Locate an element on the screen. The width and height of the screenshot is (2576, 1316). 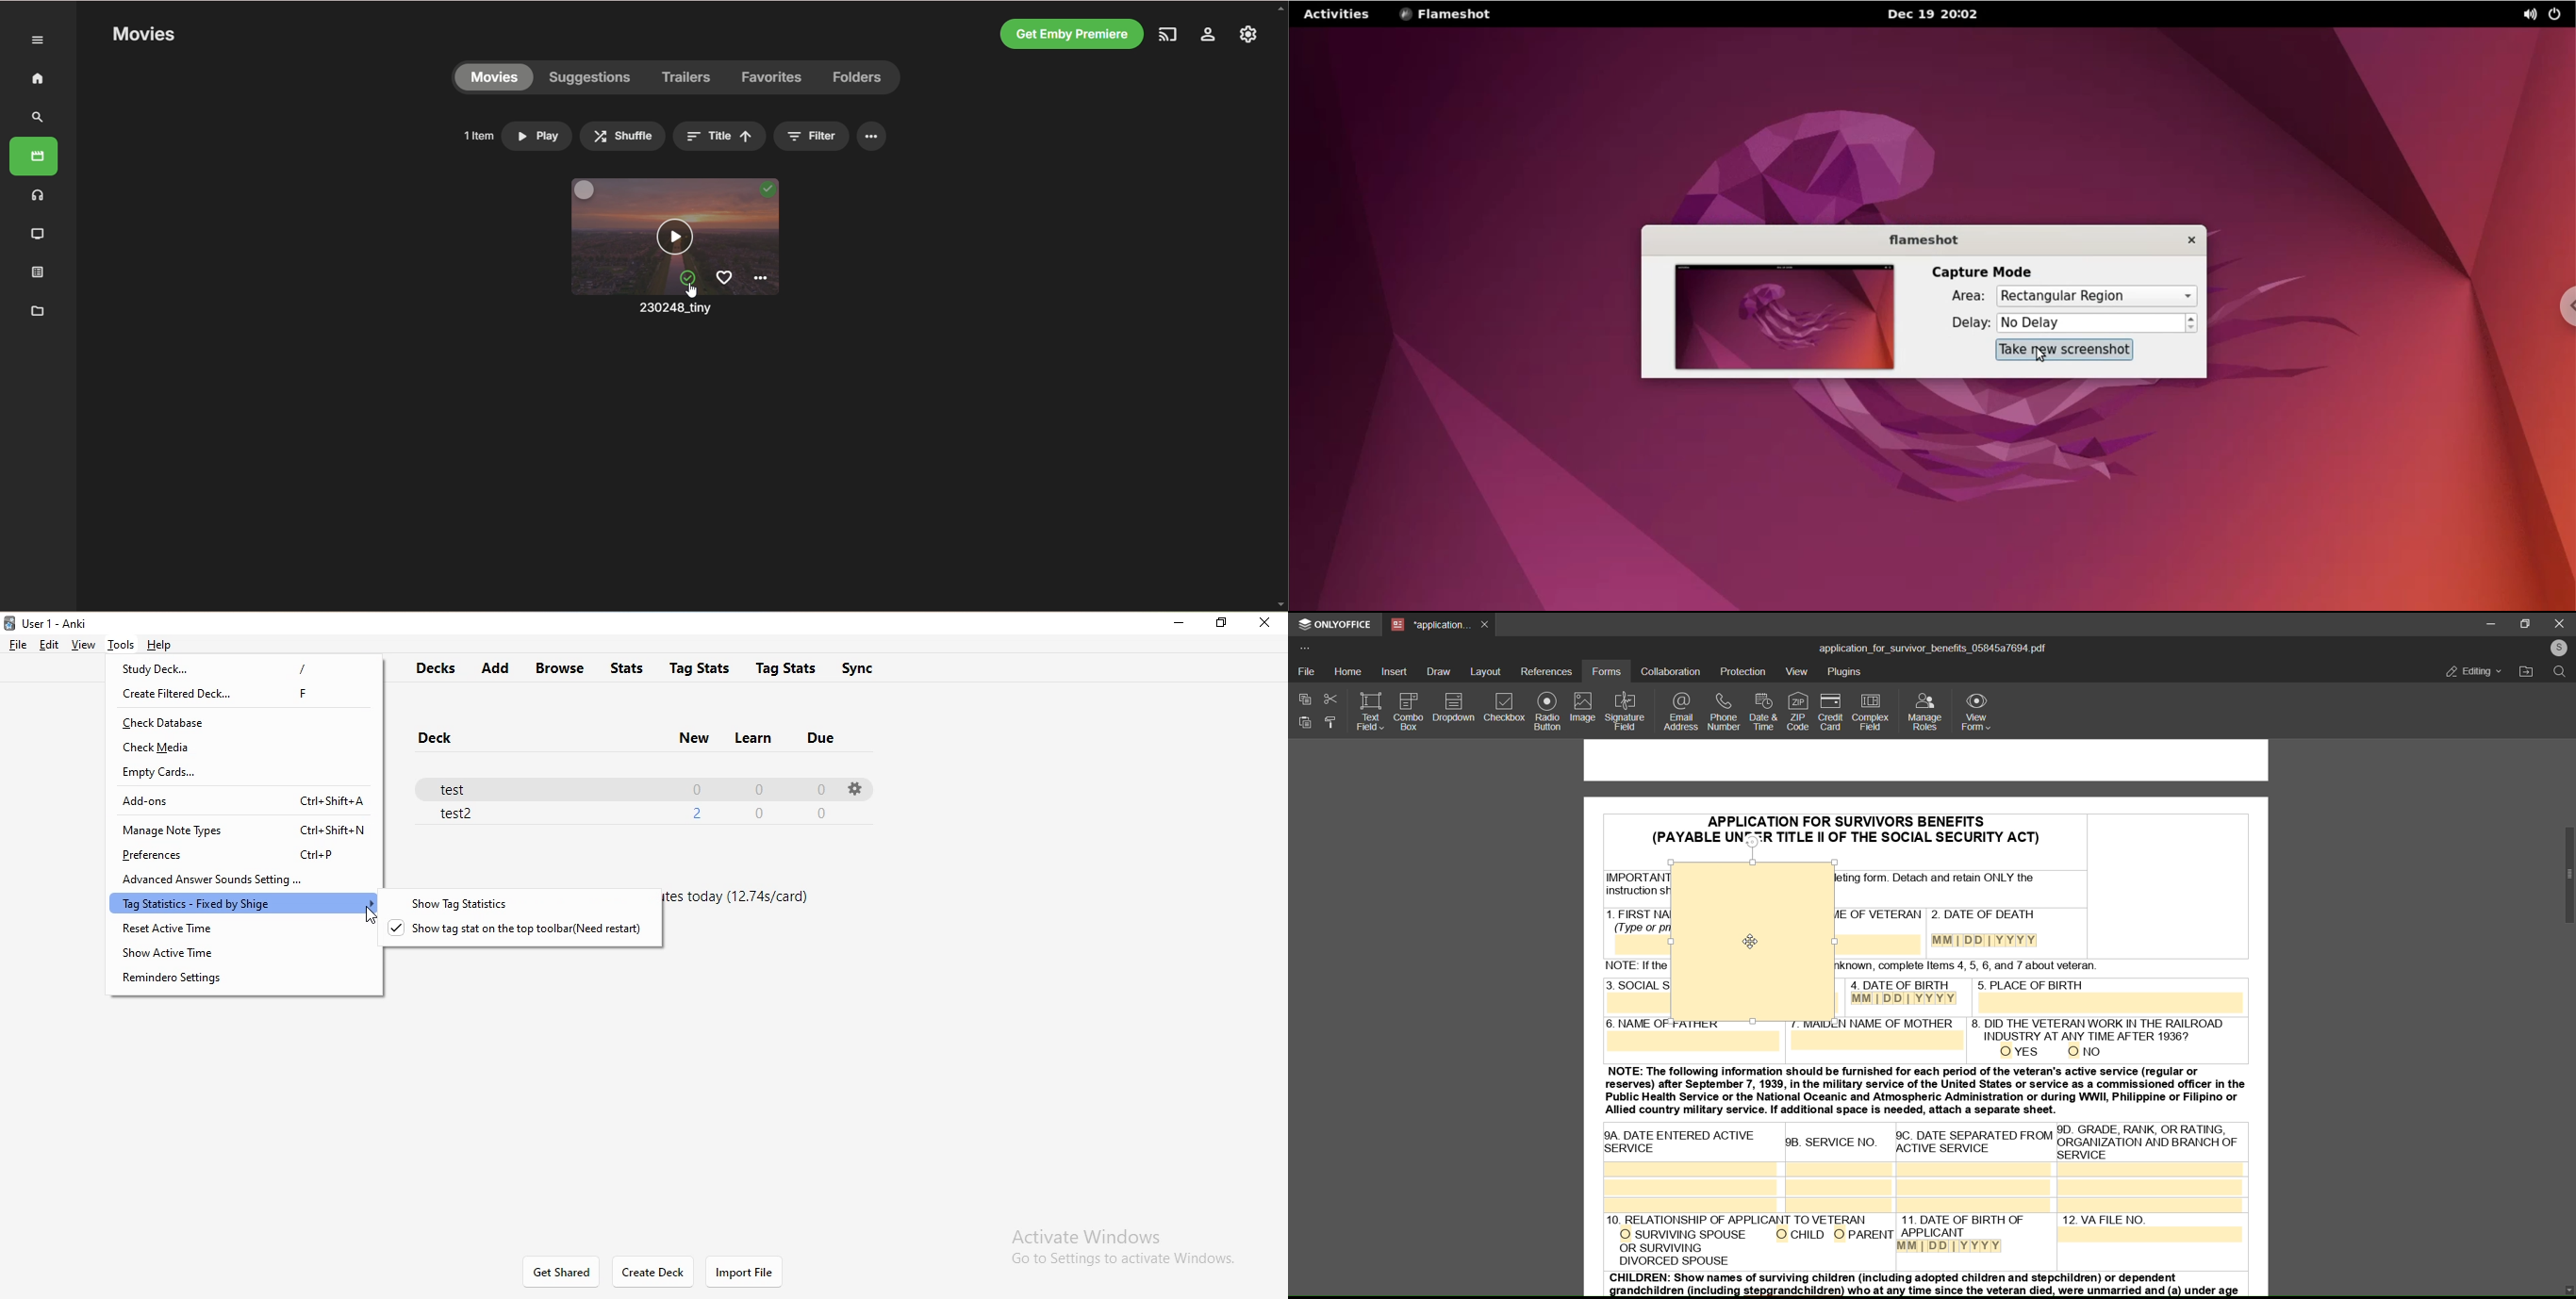
 is located at coordinates (856, 789).